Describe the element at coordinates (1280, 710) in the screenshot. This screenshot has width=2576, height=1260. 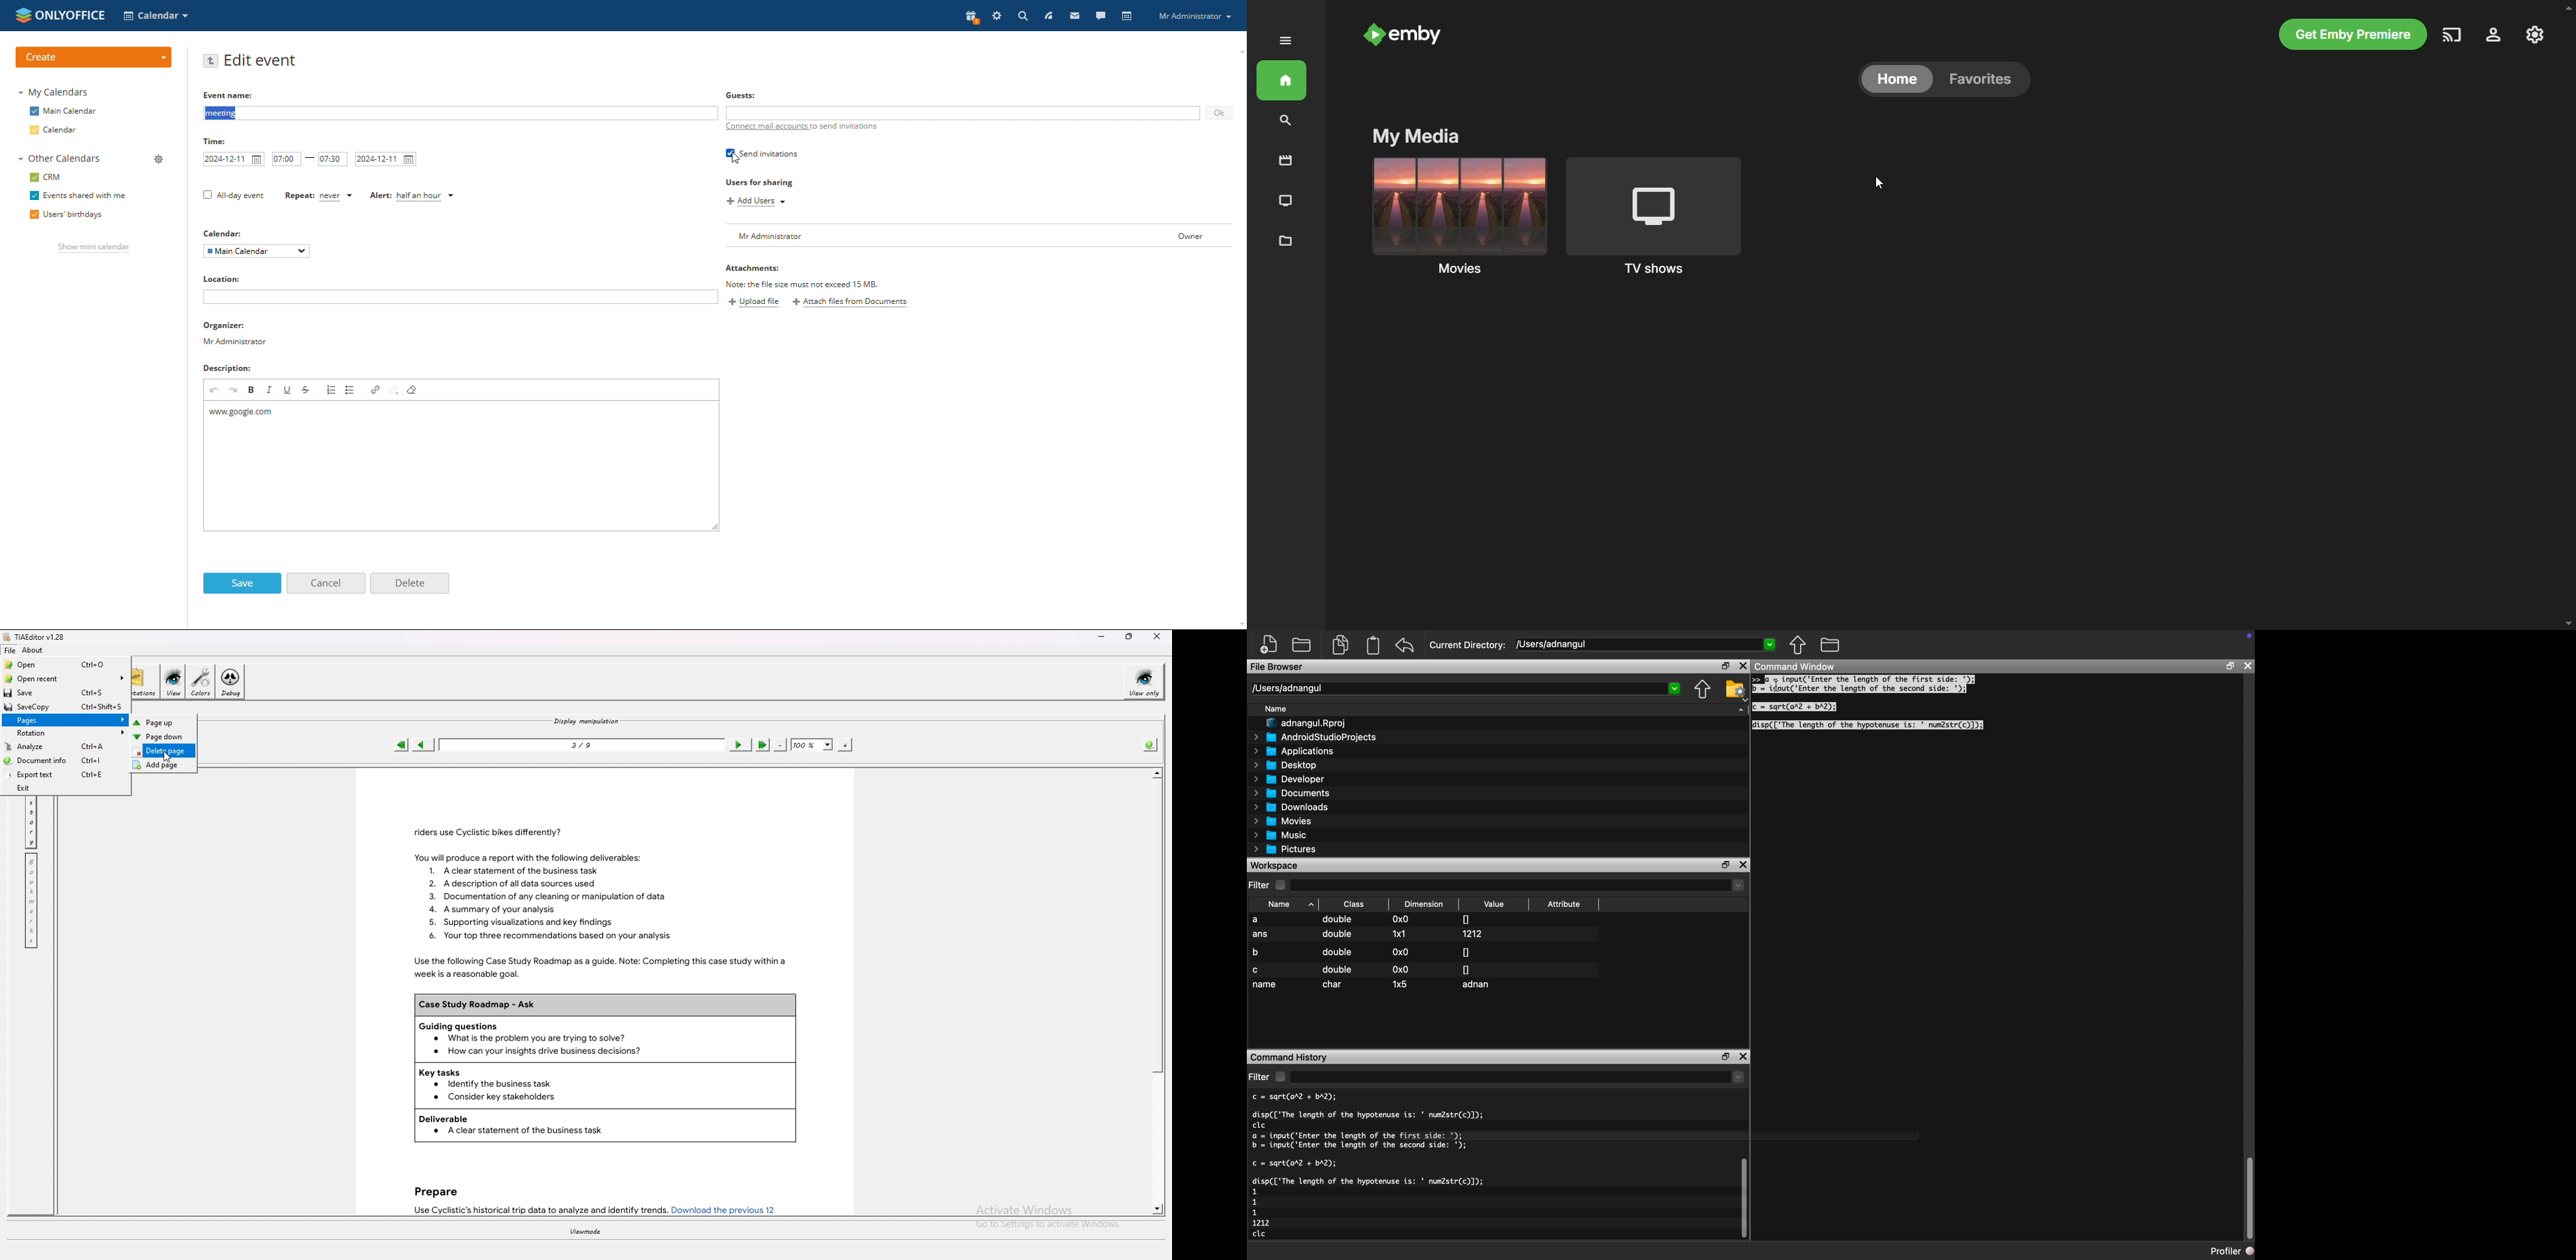
I see `Name` at that location.